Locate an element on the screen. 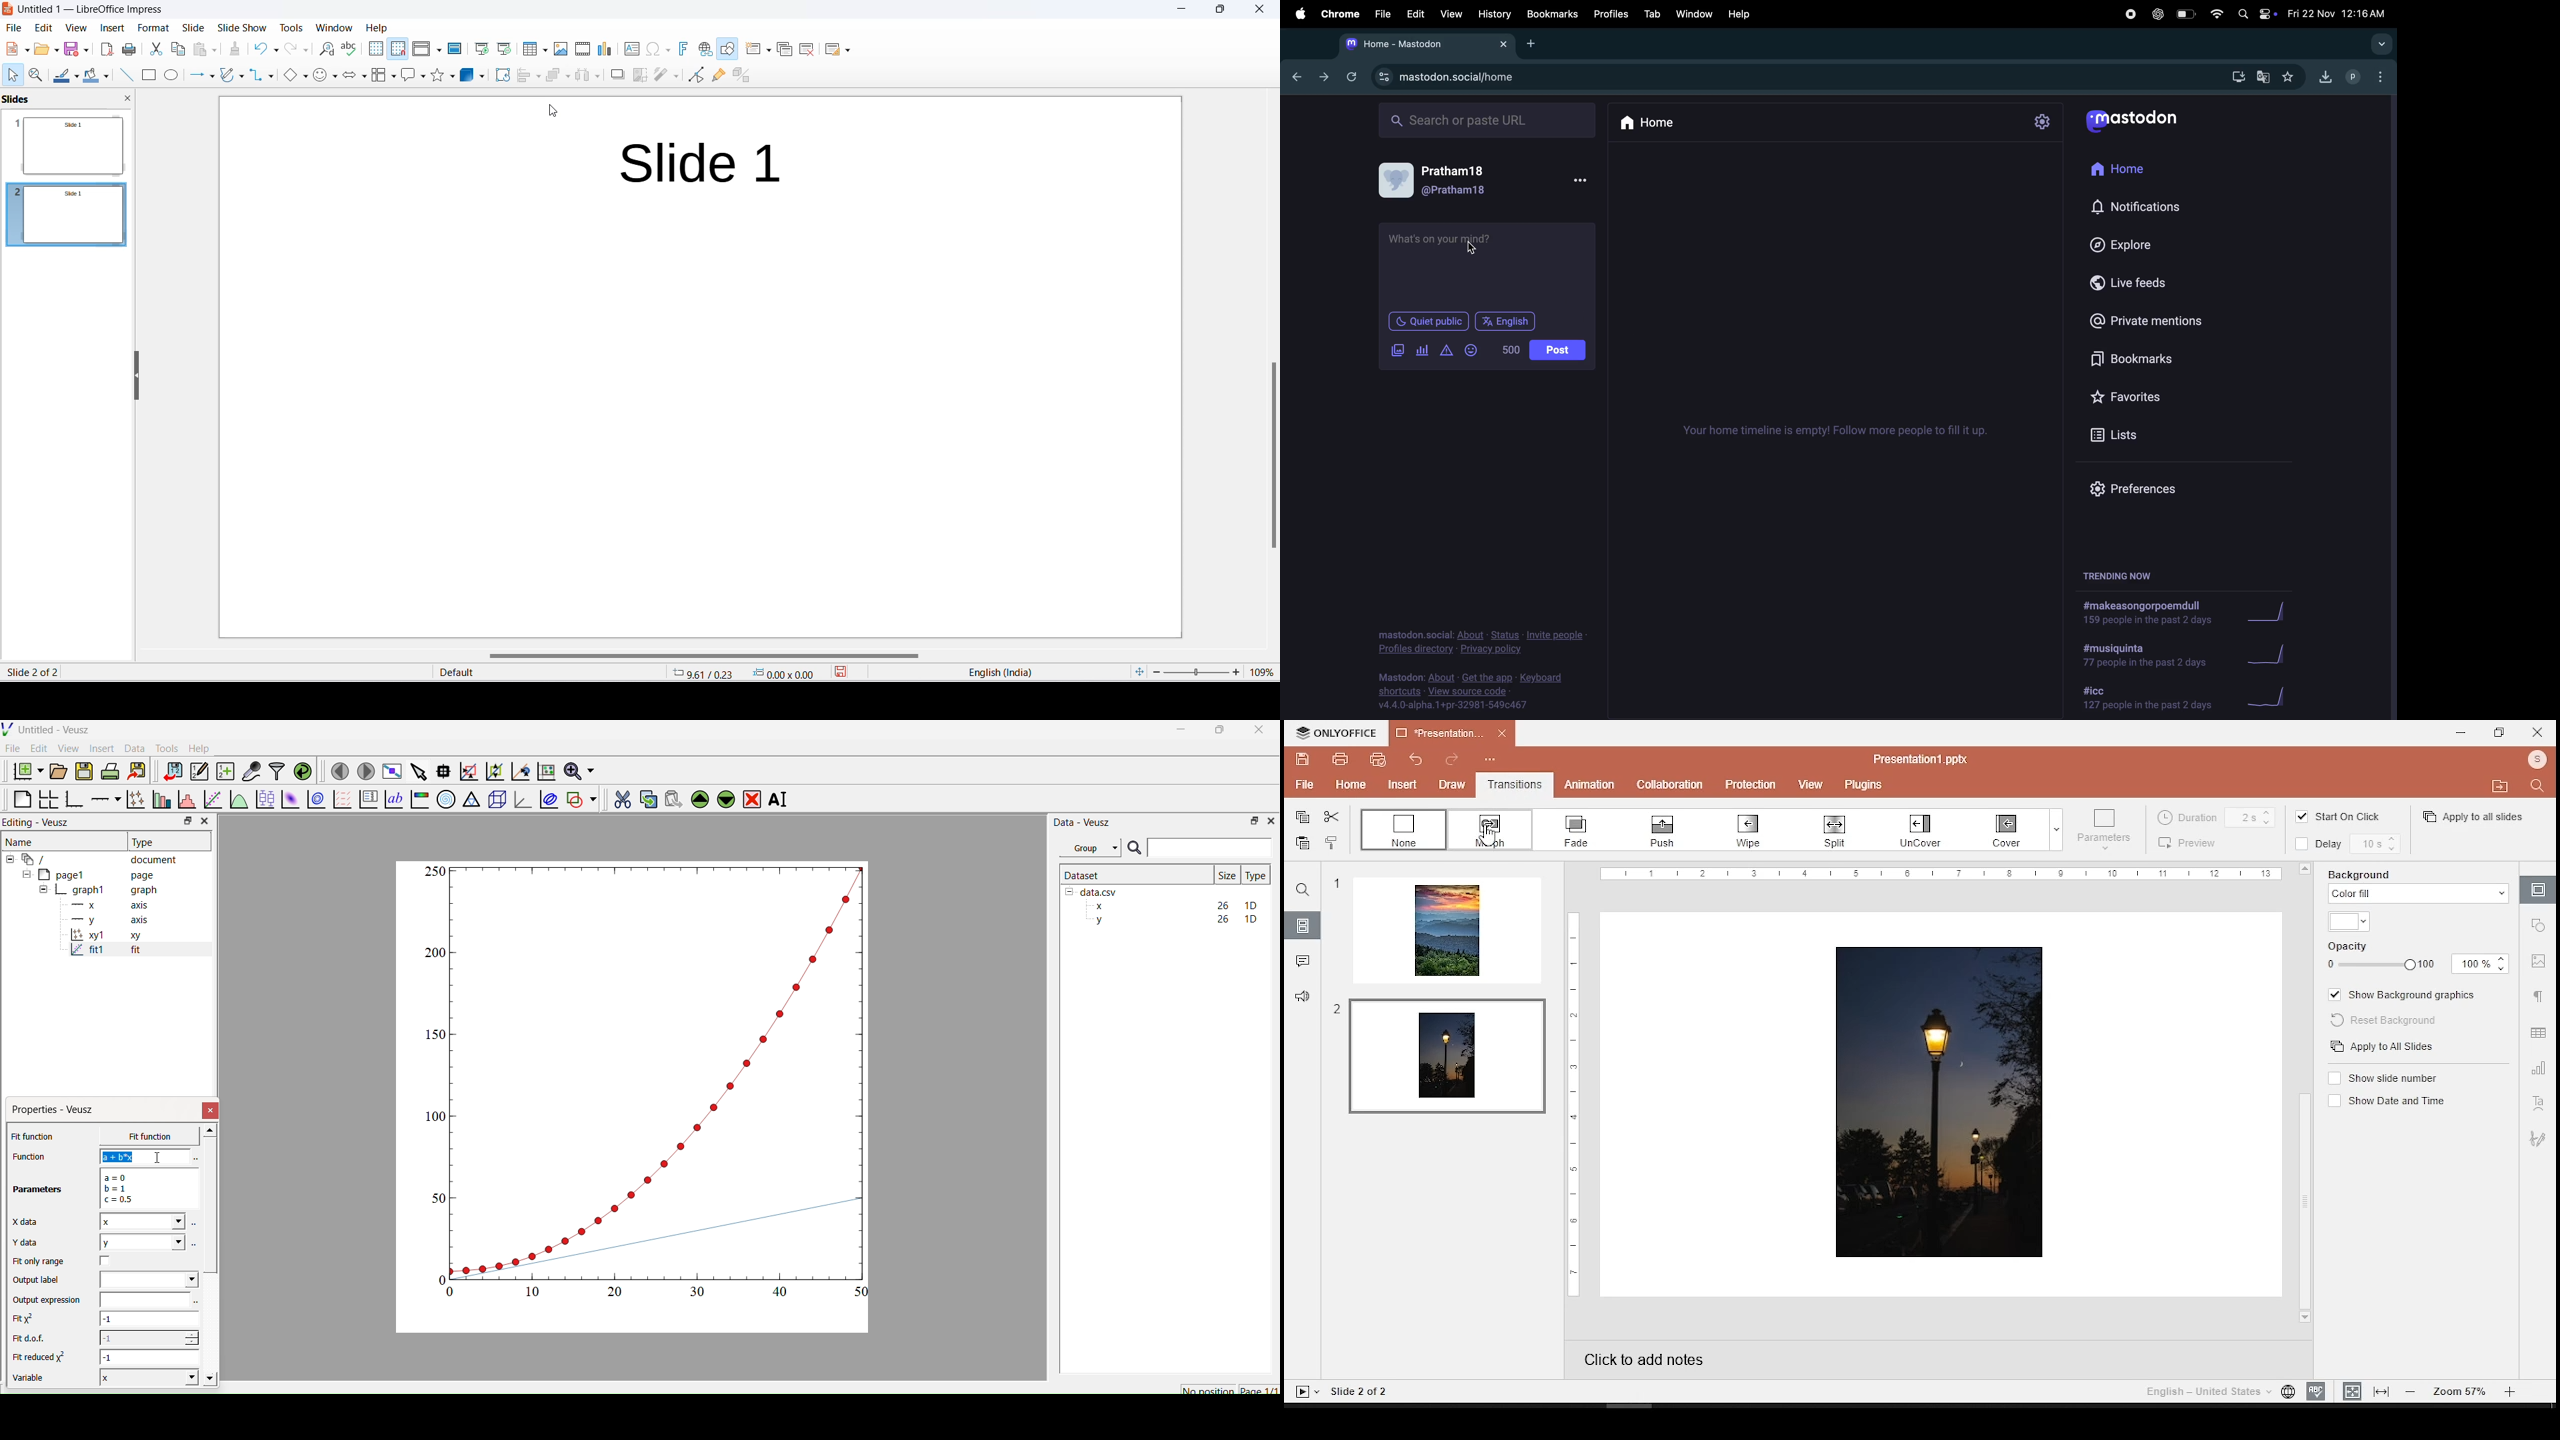 The image size is (2576, 1456). -1 is located at coordinates (149, 1338).